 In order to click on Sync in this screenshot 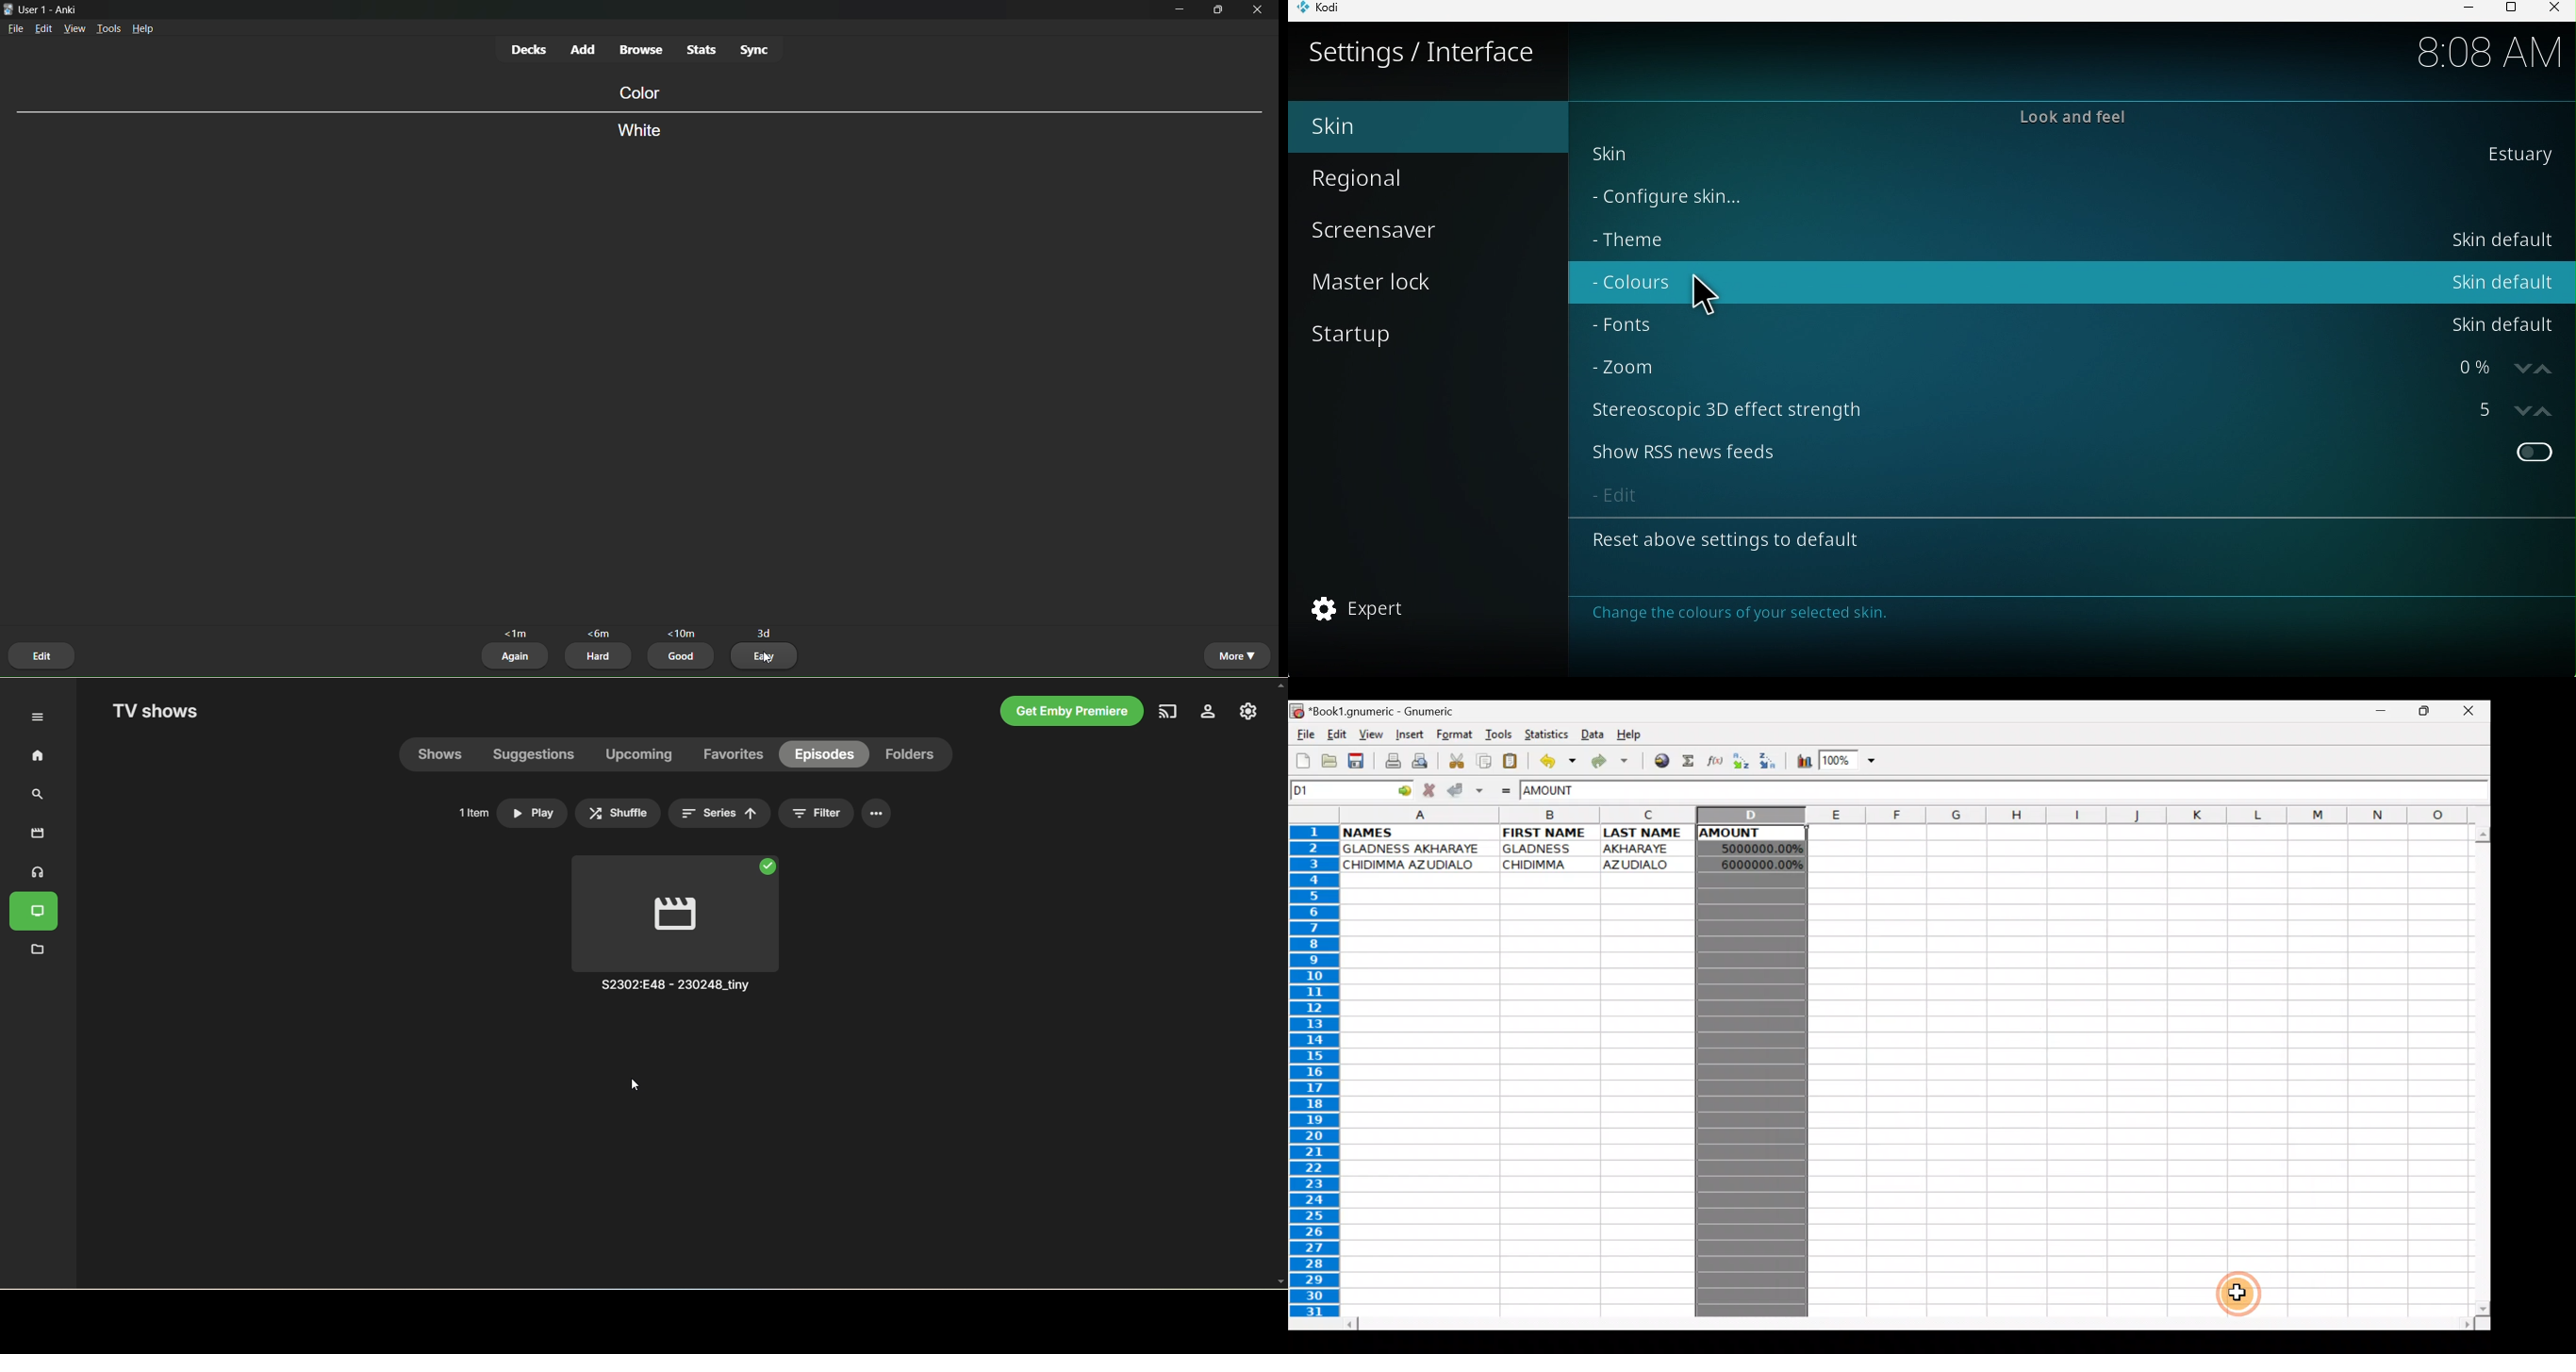, I will do `click(757, 50)`.